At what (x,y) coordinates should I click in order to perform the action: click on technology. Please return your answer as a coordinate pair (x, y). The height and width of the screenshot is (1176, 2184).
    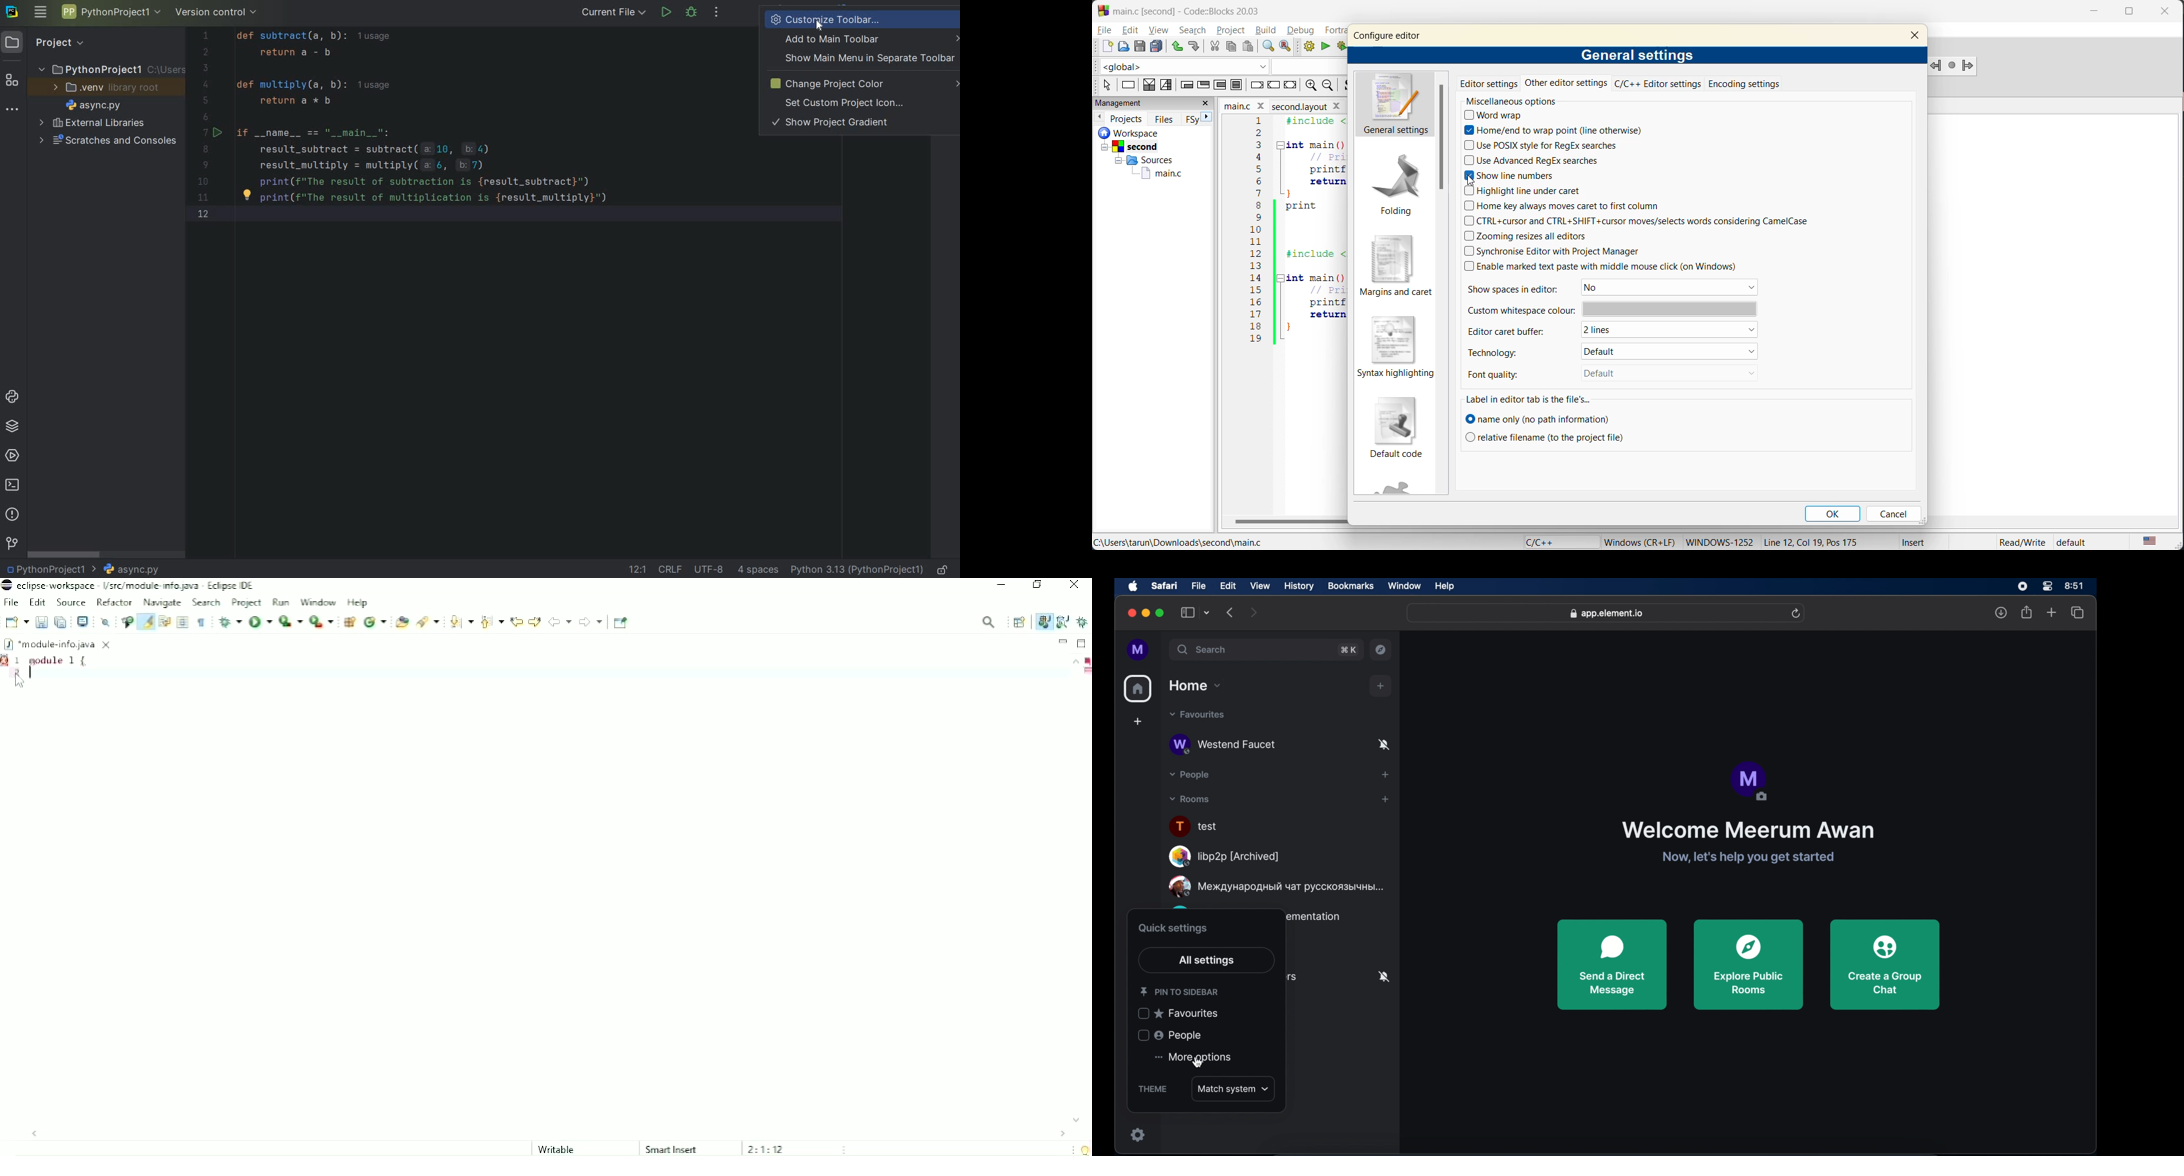
    Looking at the image, I should click on (1510, 351).